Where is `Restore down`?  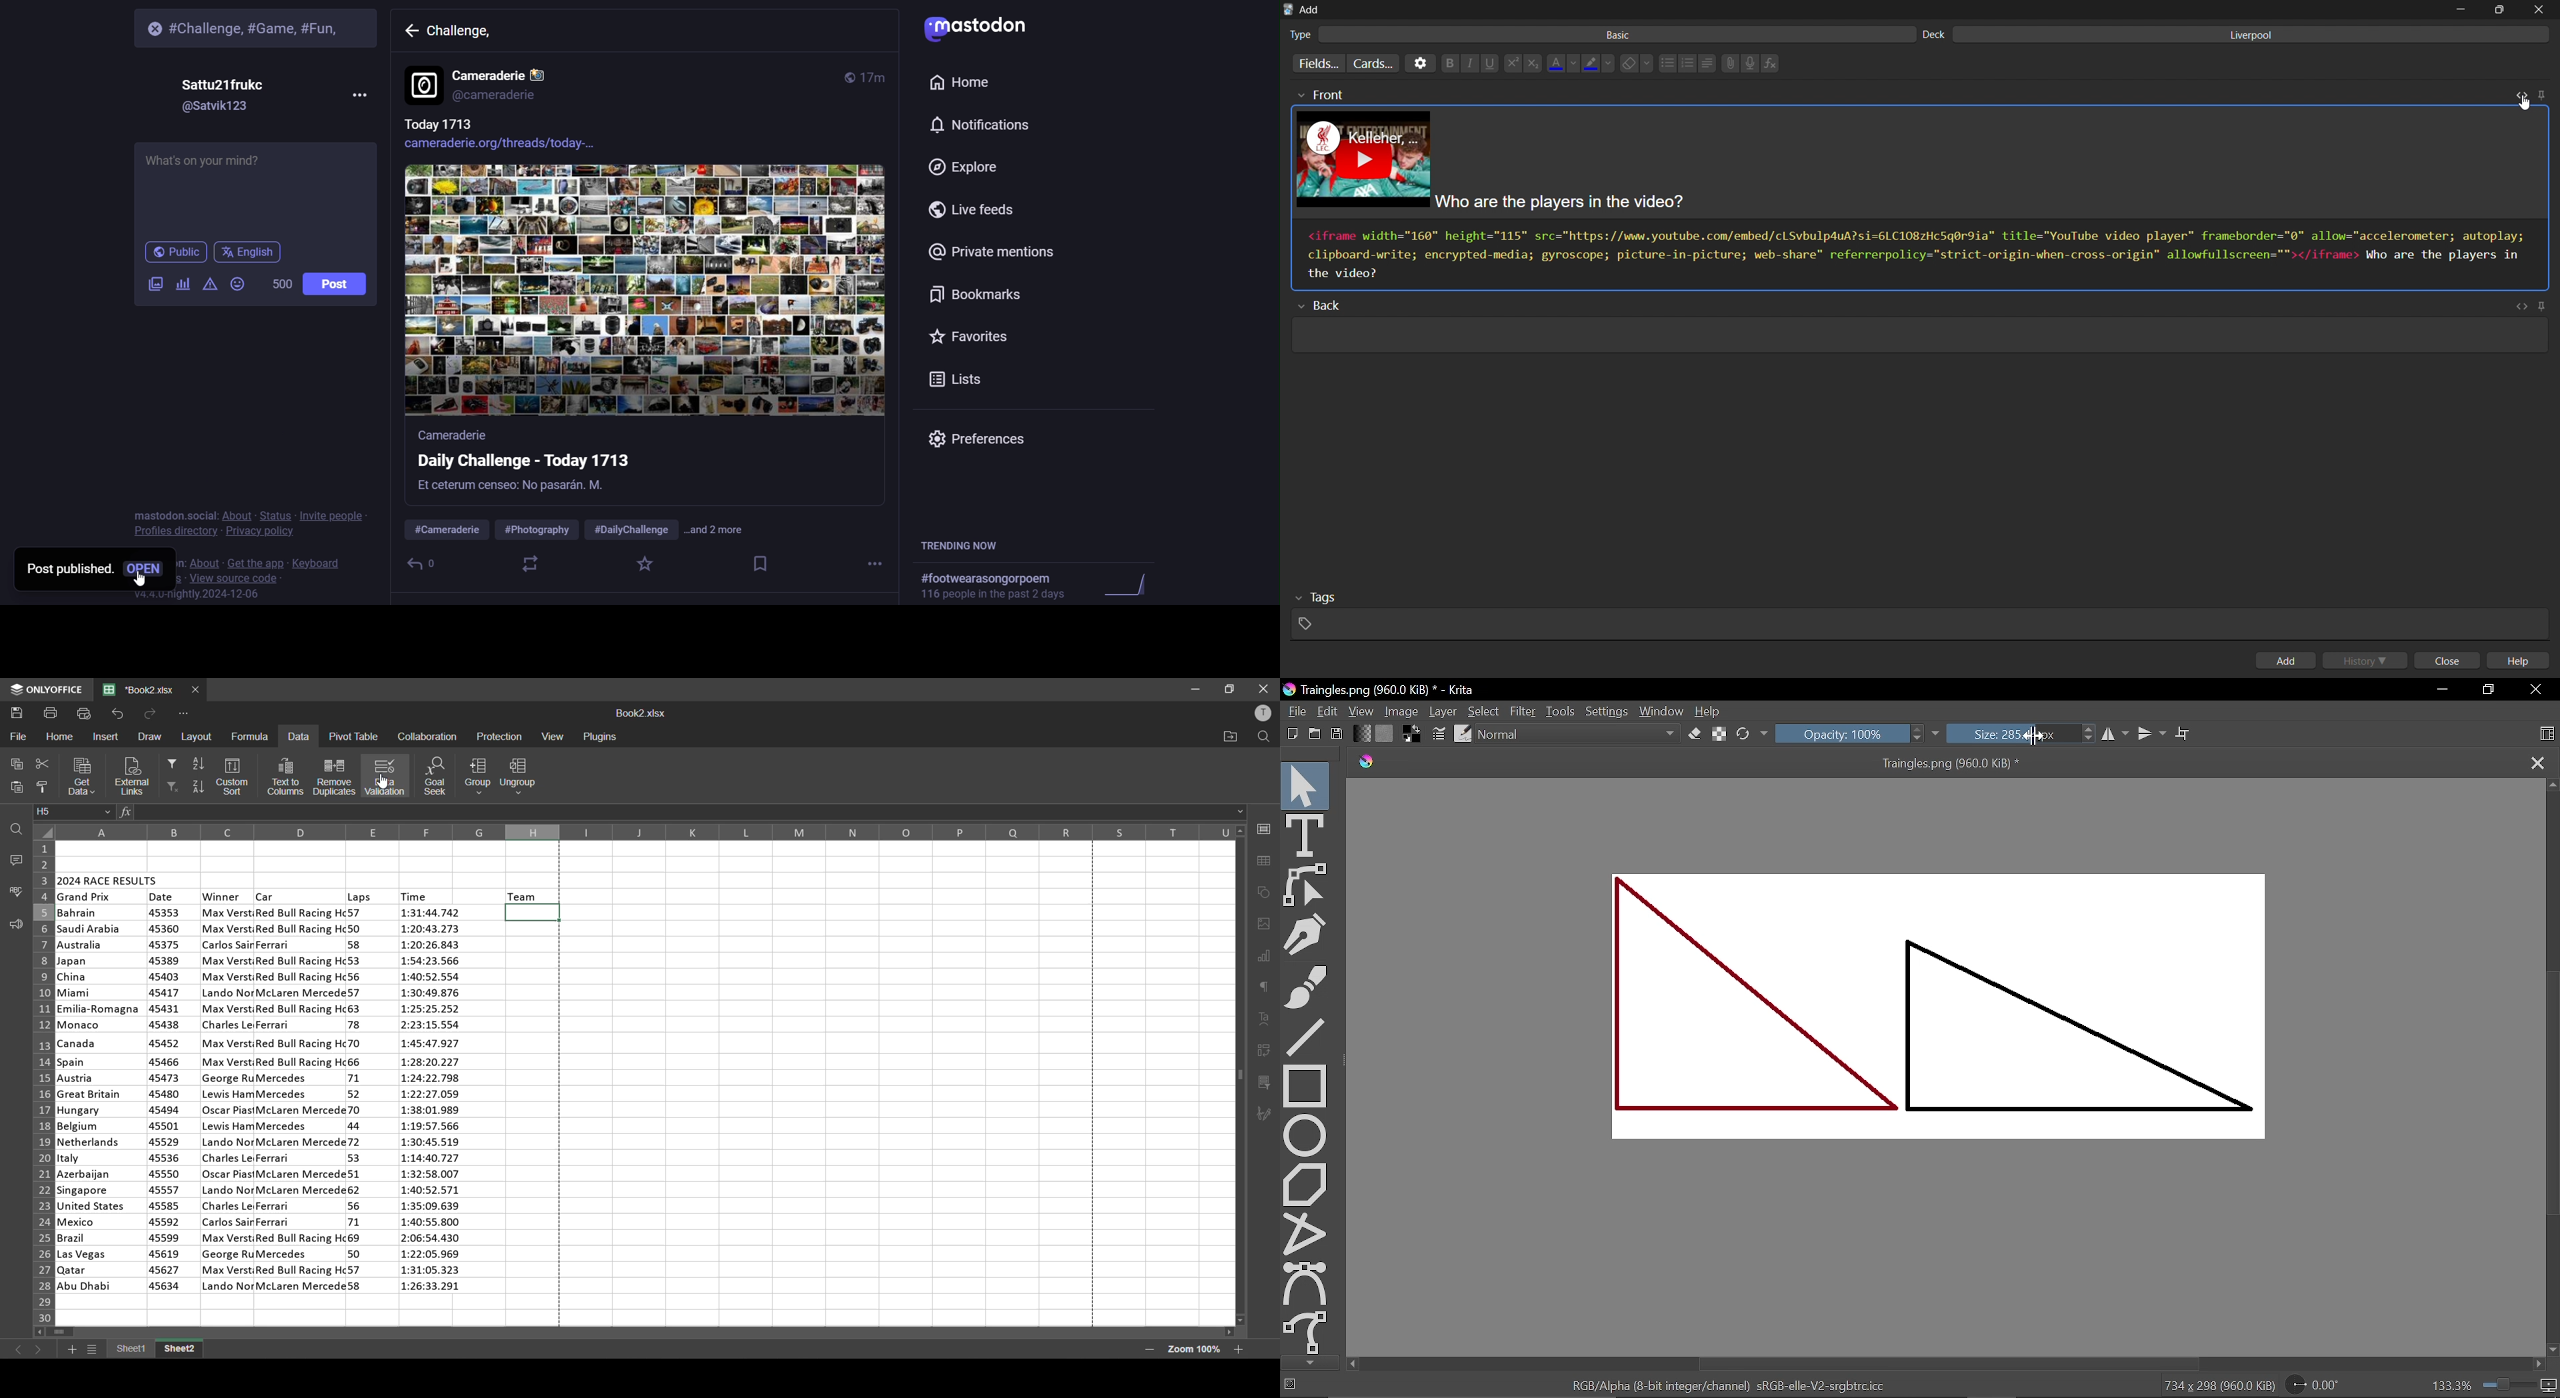 Restore down is located at coordinates (2487, 689).